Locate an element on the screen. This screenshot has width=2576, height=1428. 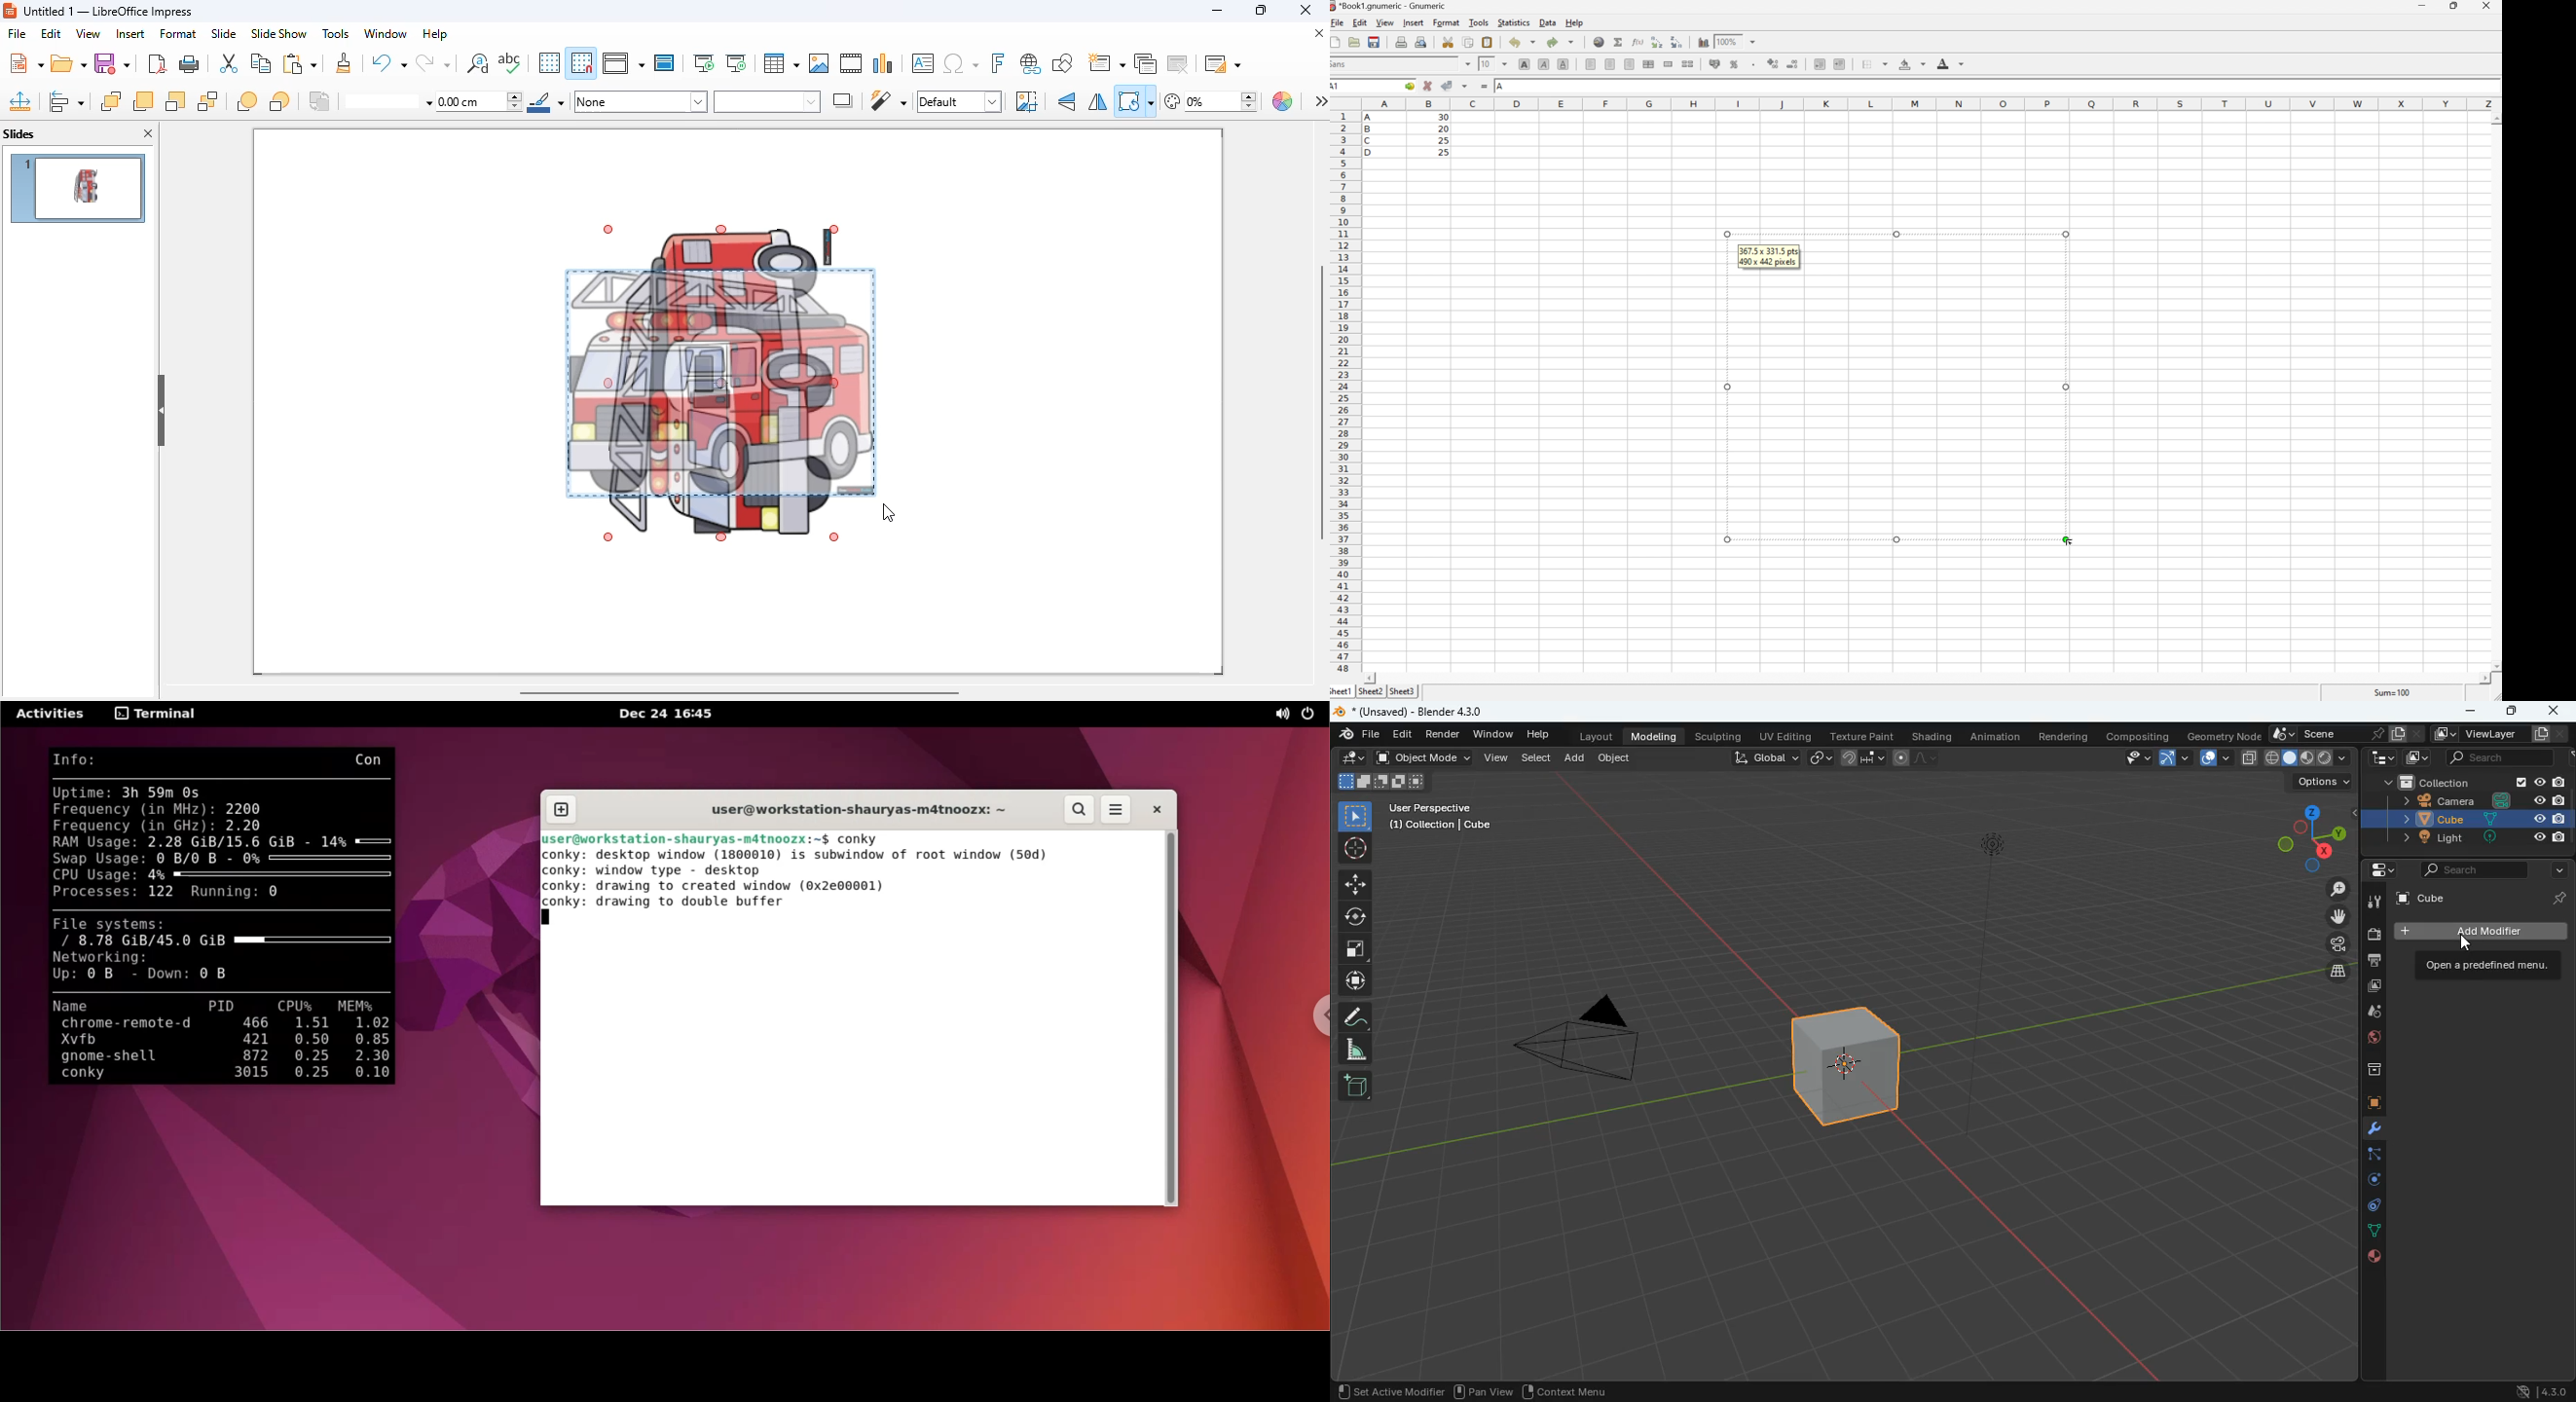
images is located at coordinates (2414, 758).